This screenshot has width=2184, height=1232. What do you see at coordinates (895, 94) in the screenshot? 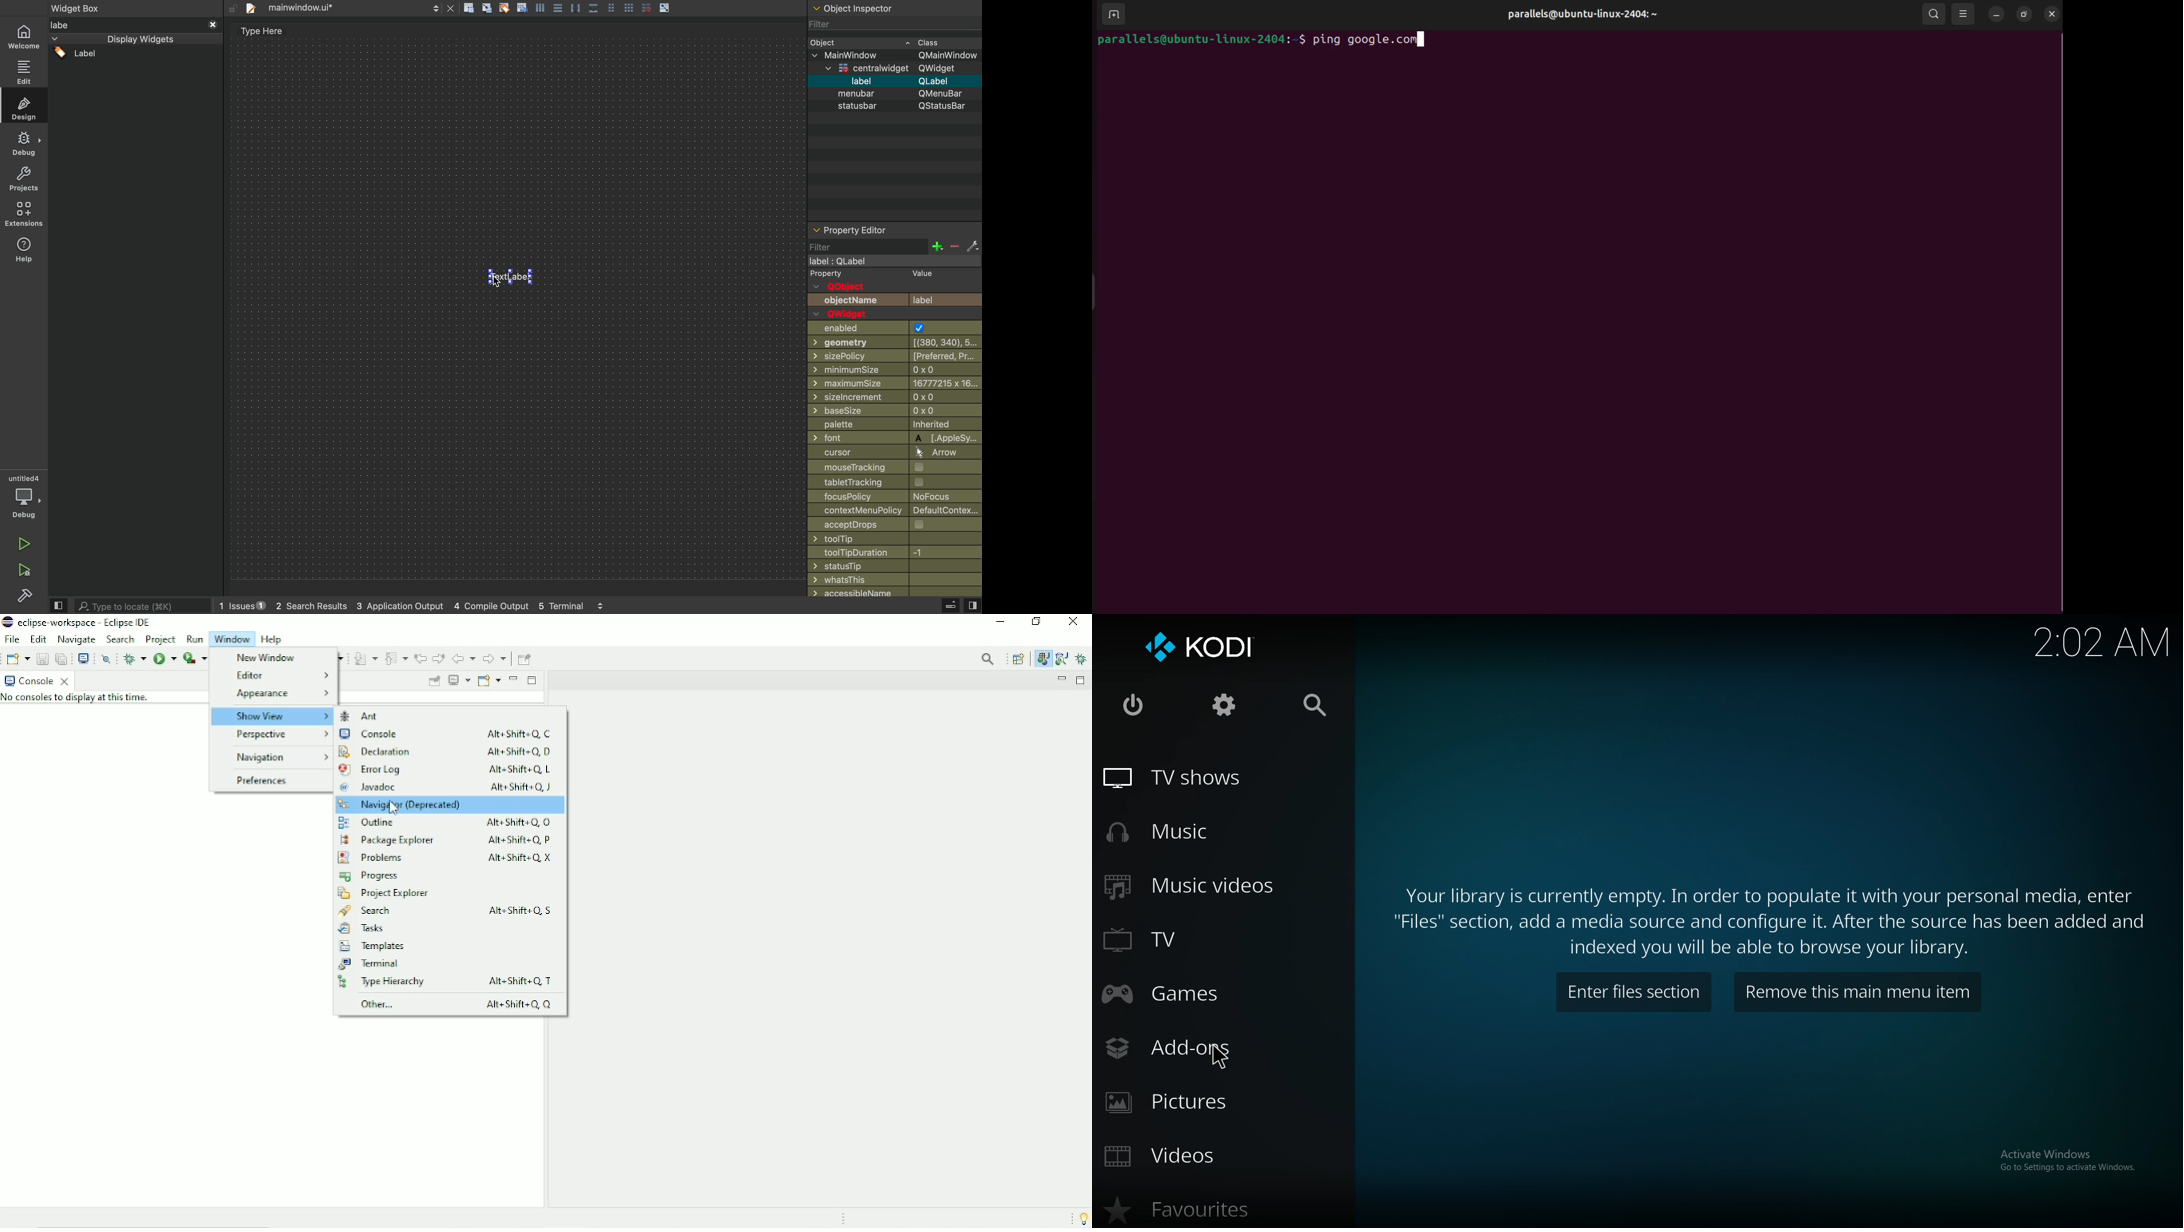
I see `status bar` at bounding box center [895, 94].